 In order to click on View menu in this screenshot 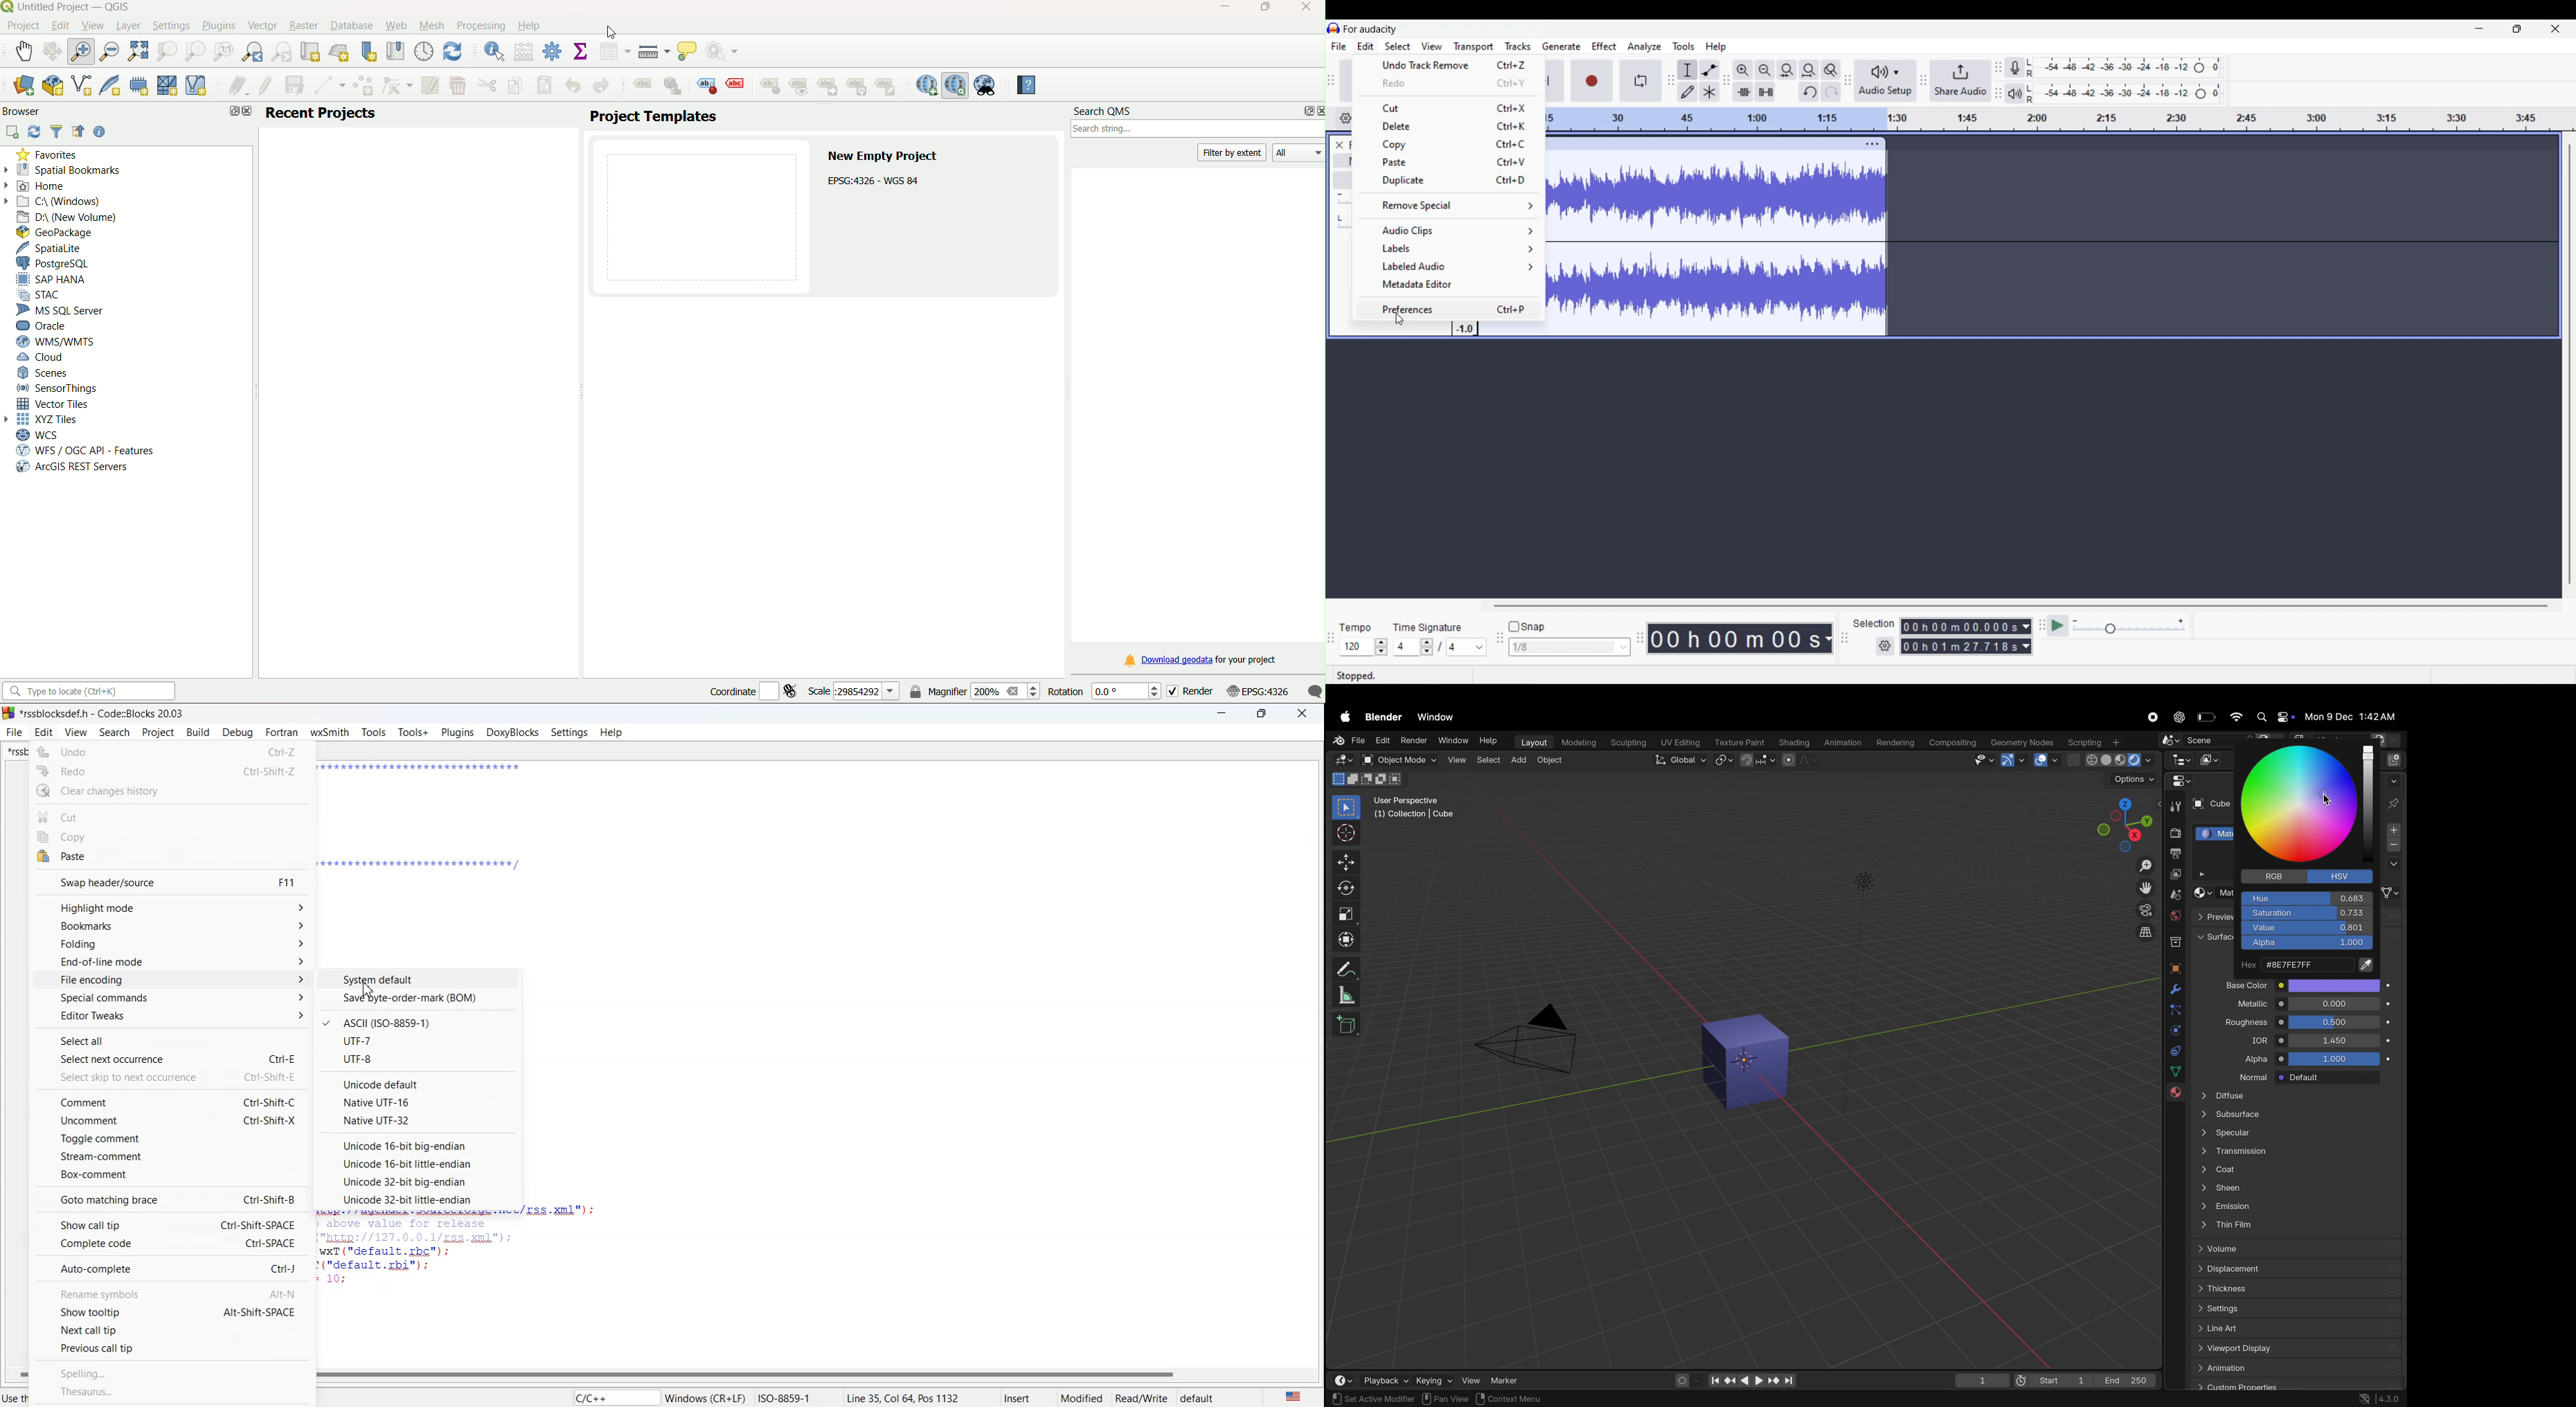, I will do `click(1431, 46)`.